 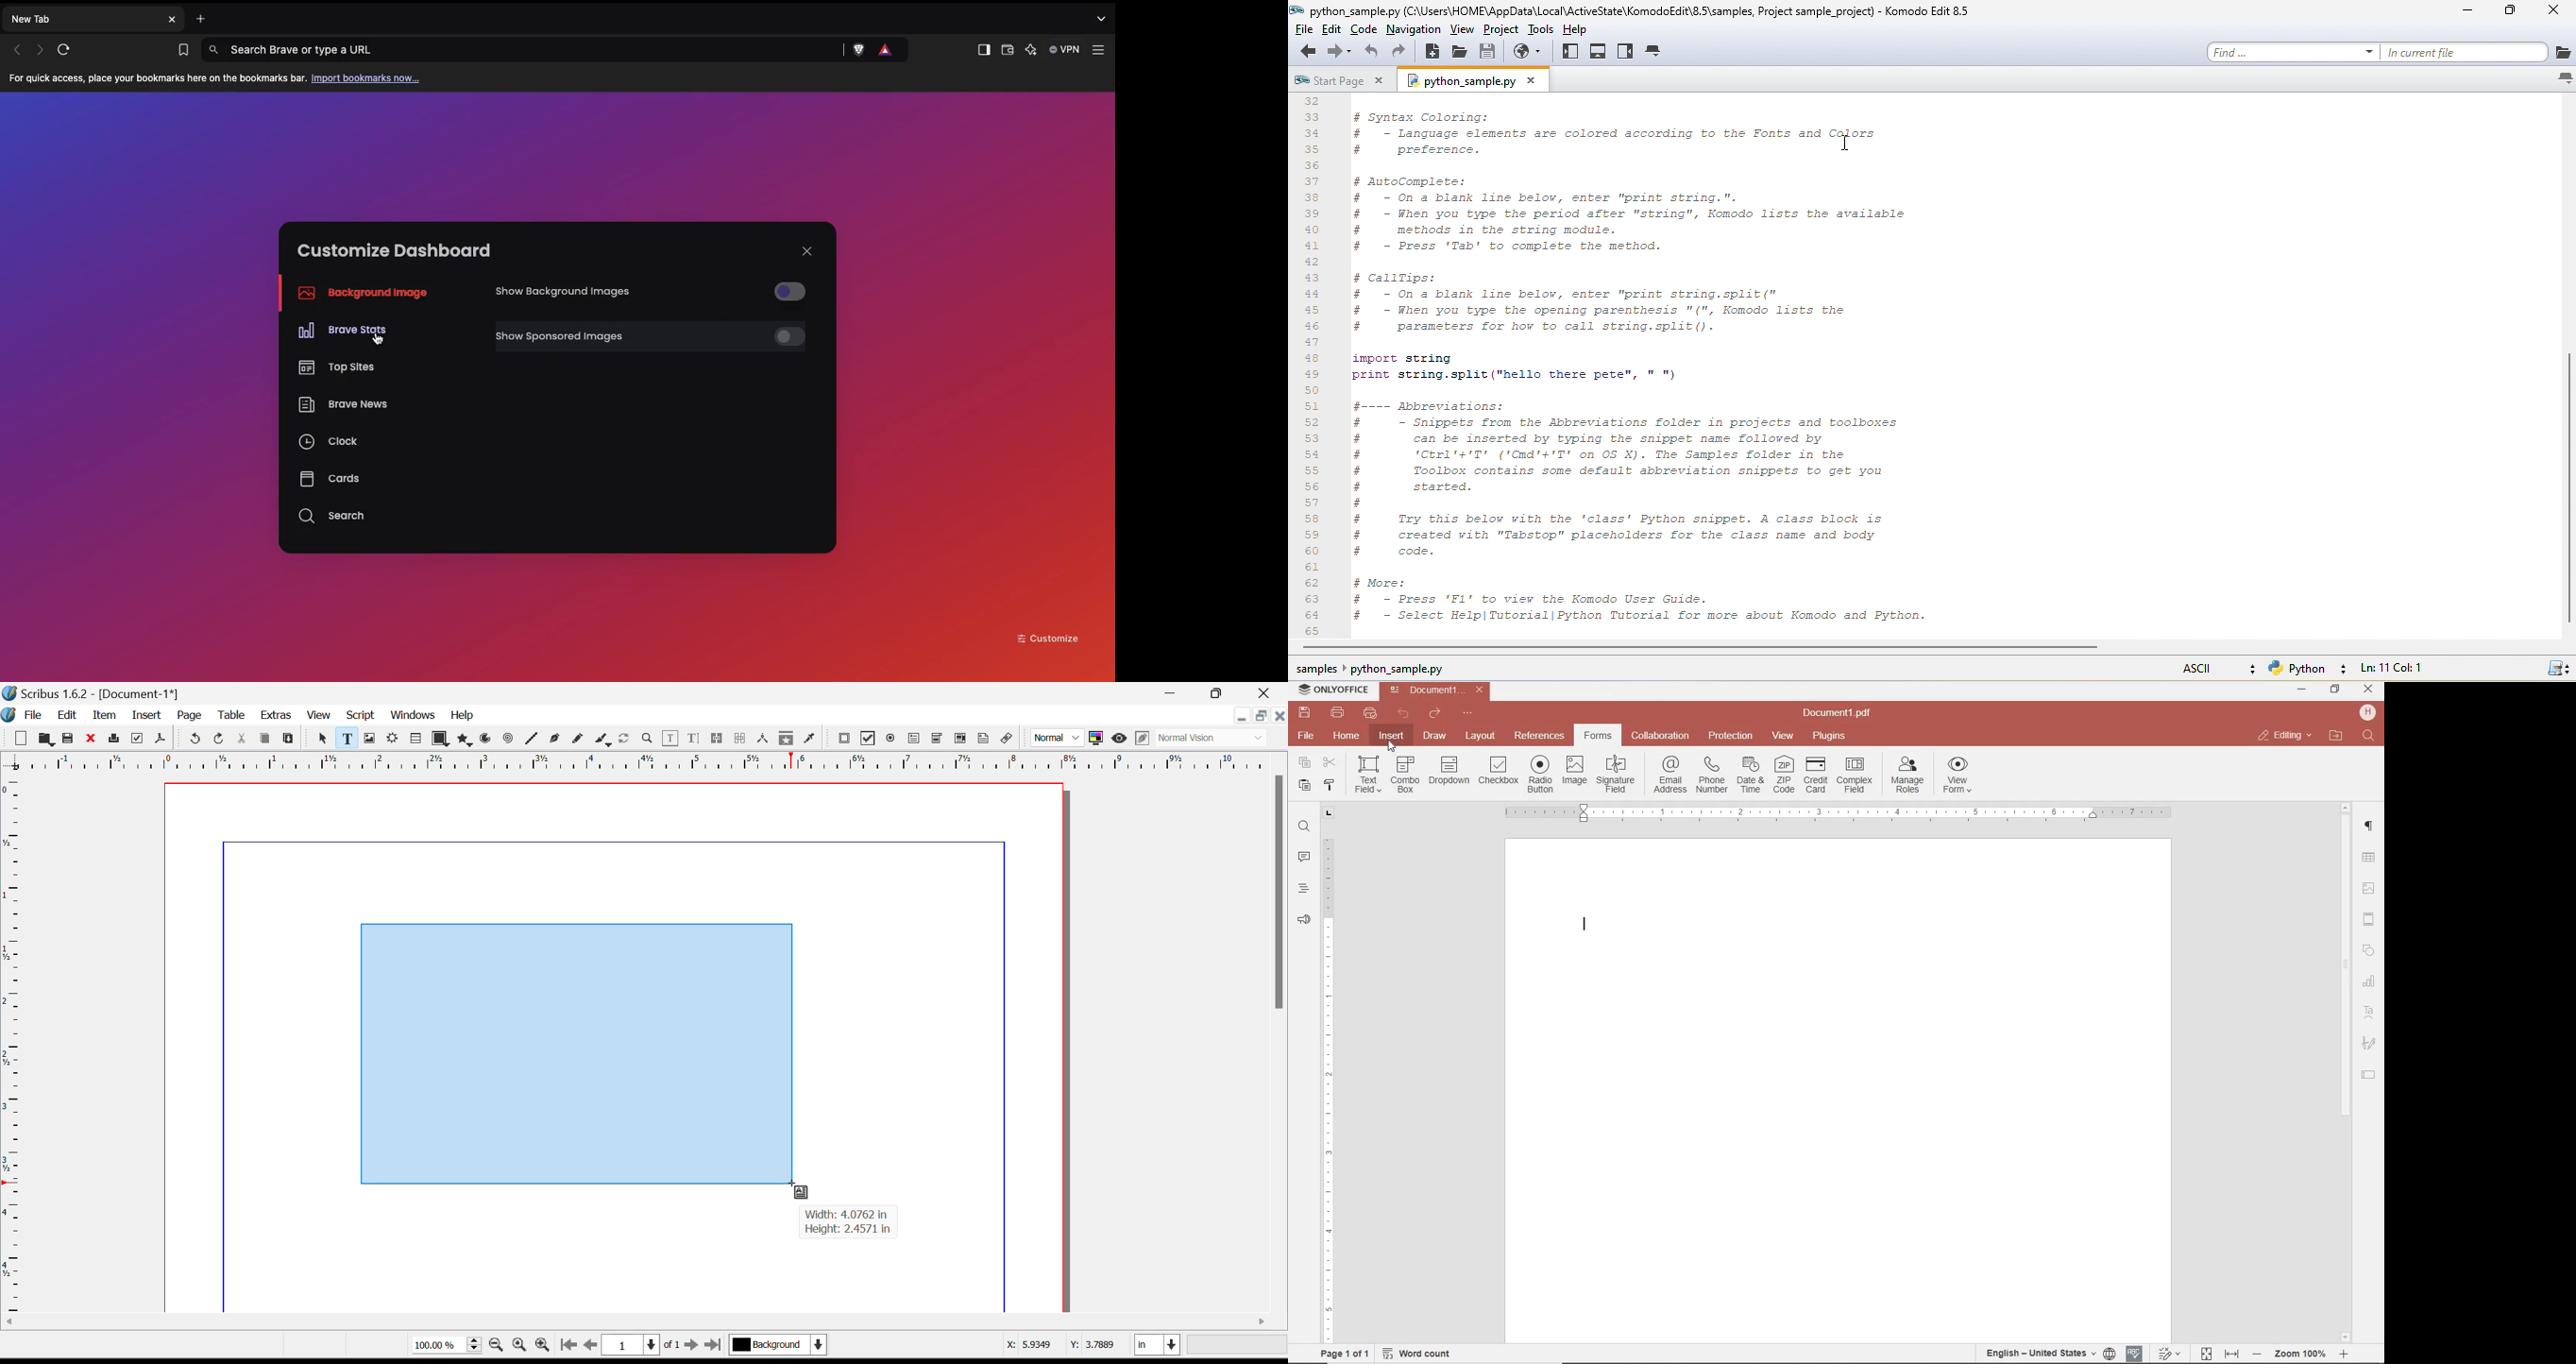 What do you see at coordinates (189, 716) in the screenshot?
I see `Page` at bounding box center [189, 716].